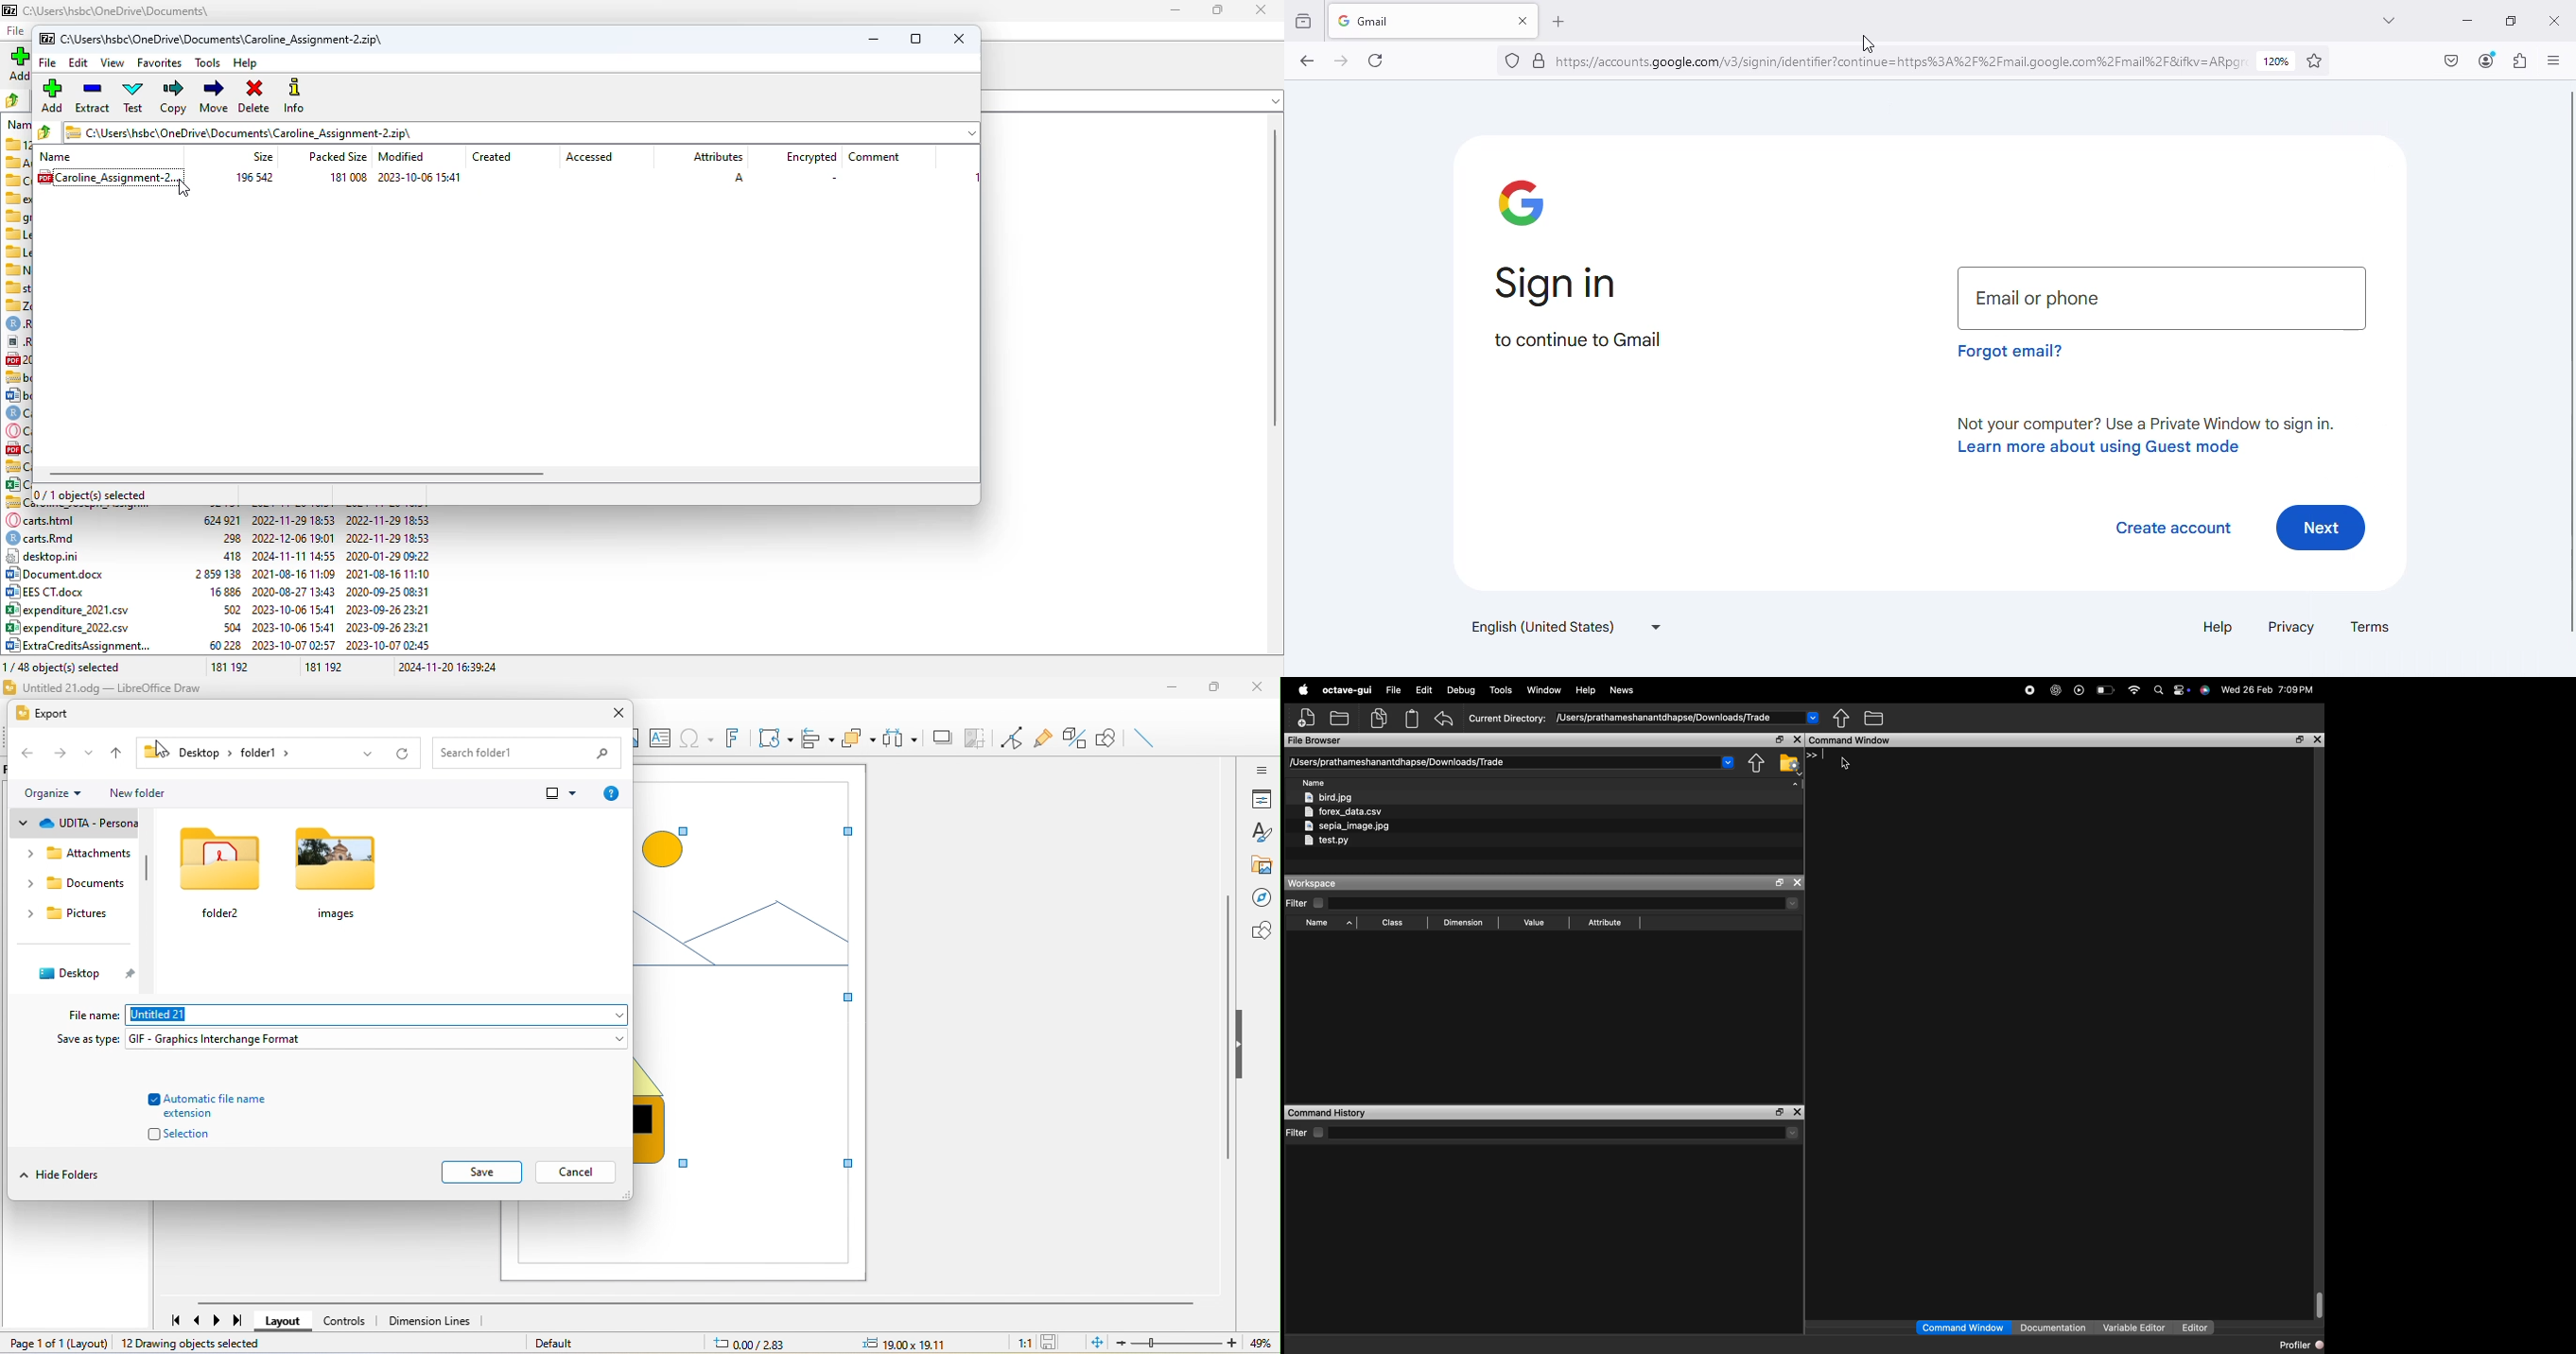  Describe the element at coordinates (1229, 1027) in the screenshot. I see `vertical slider` at that location.